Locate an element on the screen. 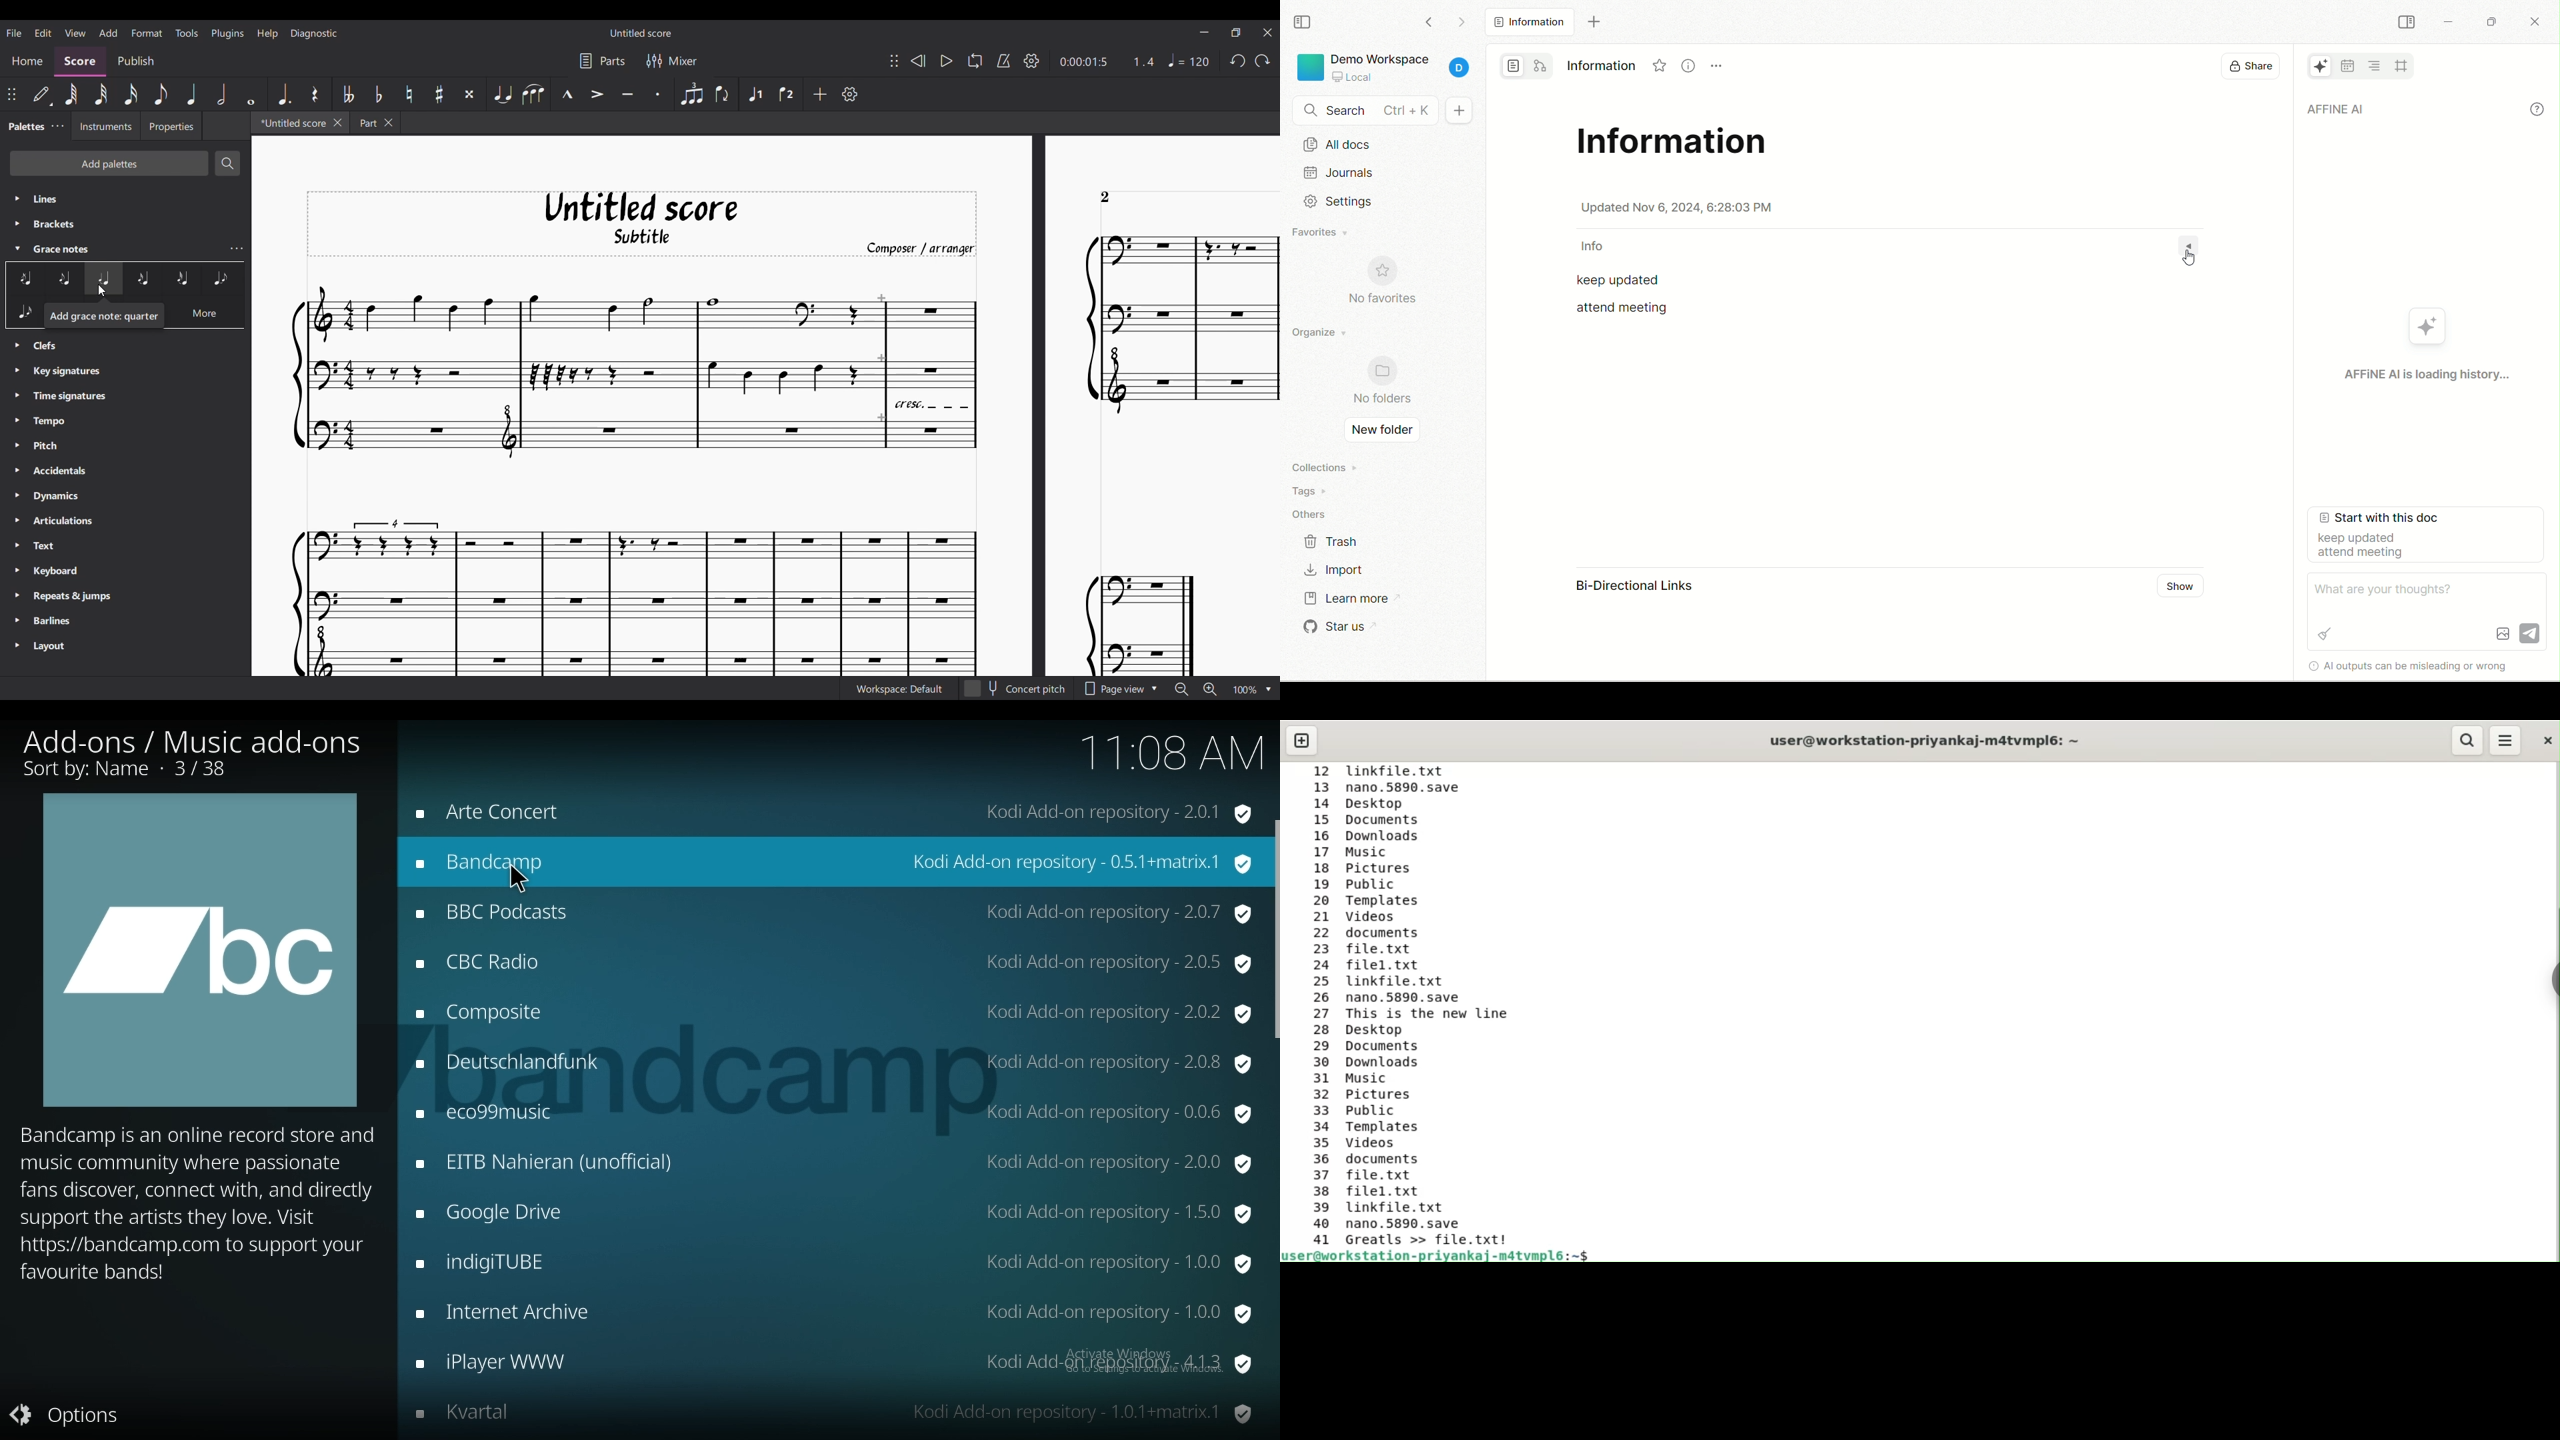 The width and height of the screenshot is (2576, 1456). start with this document is located at coordinates (2417, 537).